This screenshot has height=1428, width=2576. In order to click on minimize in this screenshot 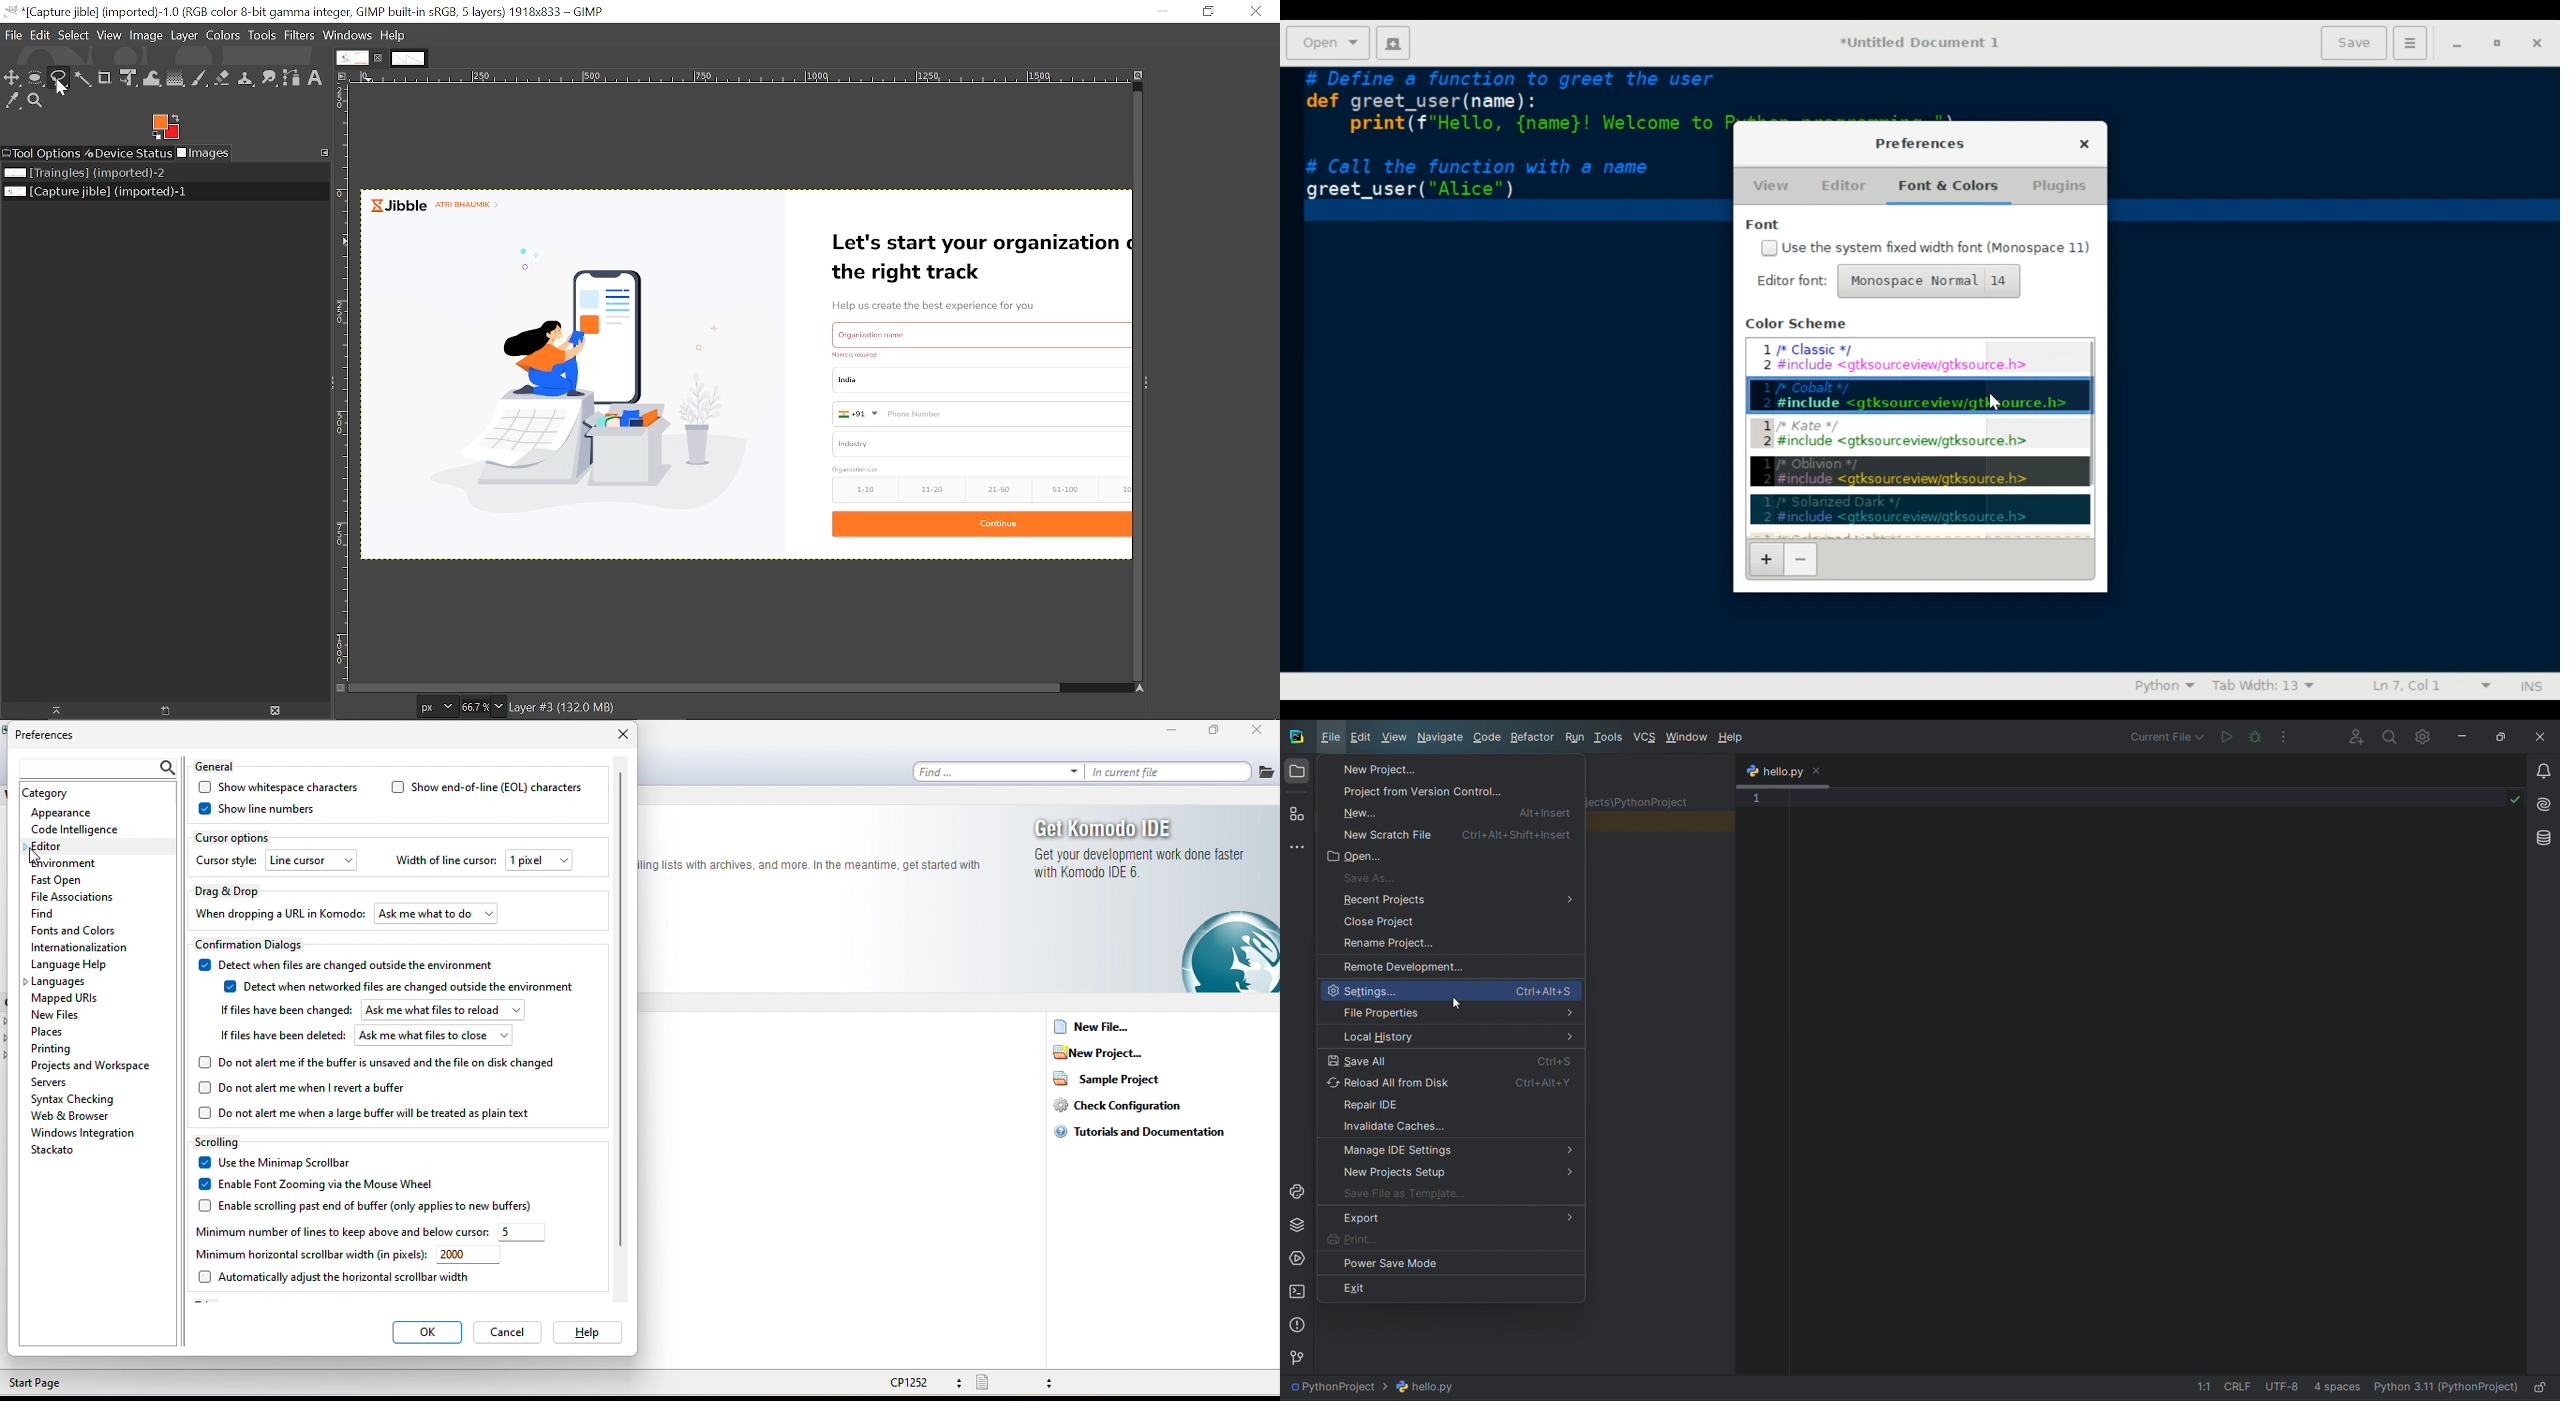, I will do `click(2467, 736)`.